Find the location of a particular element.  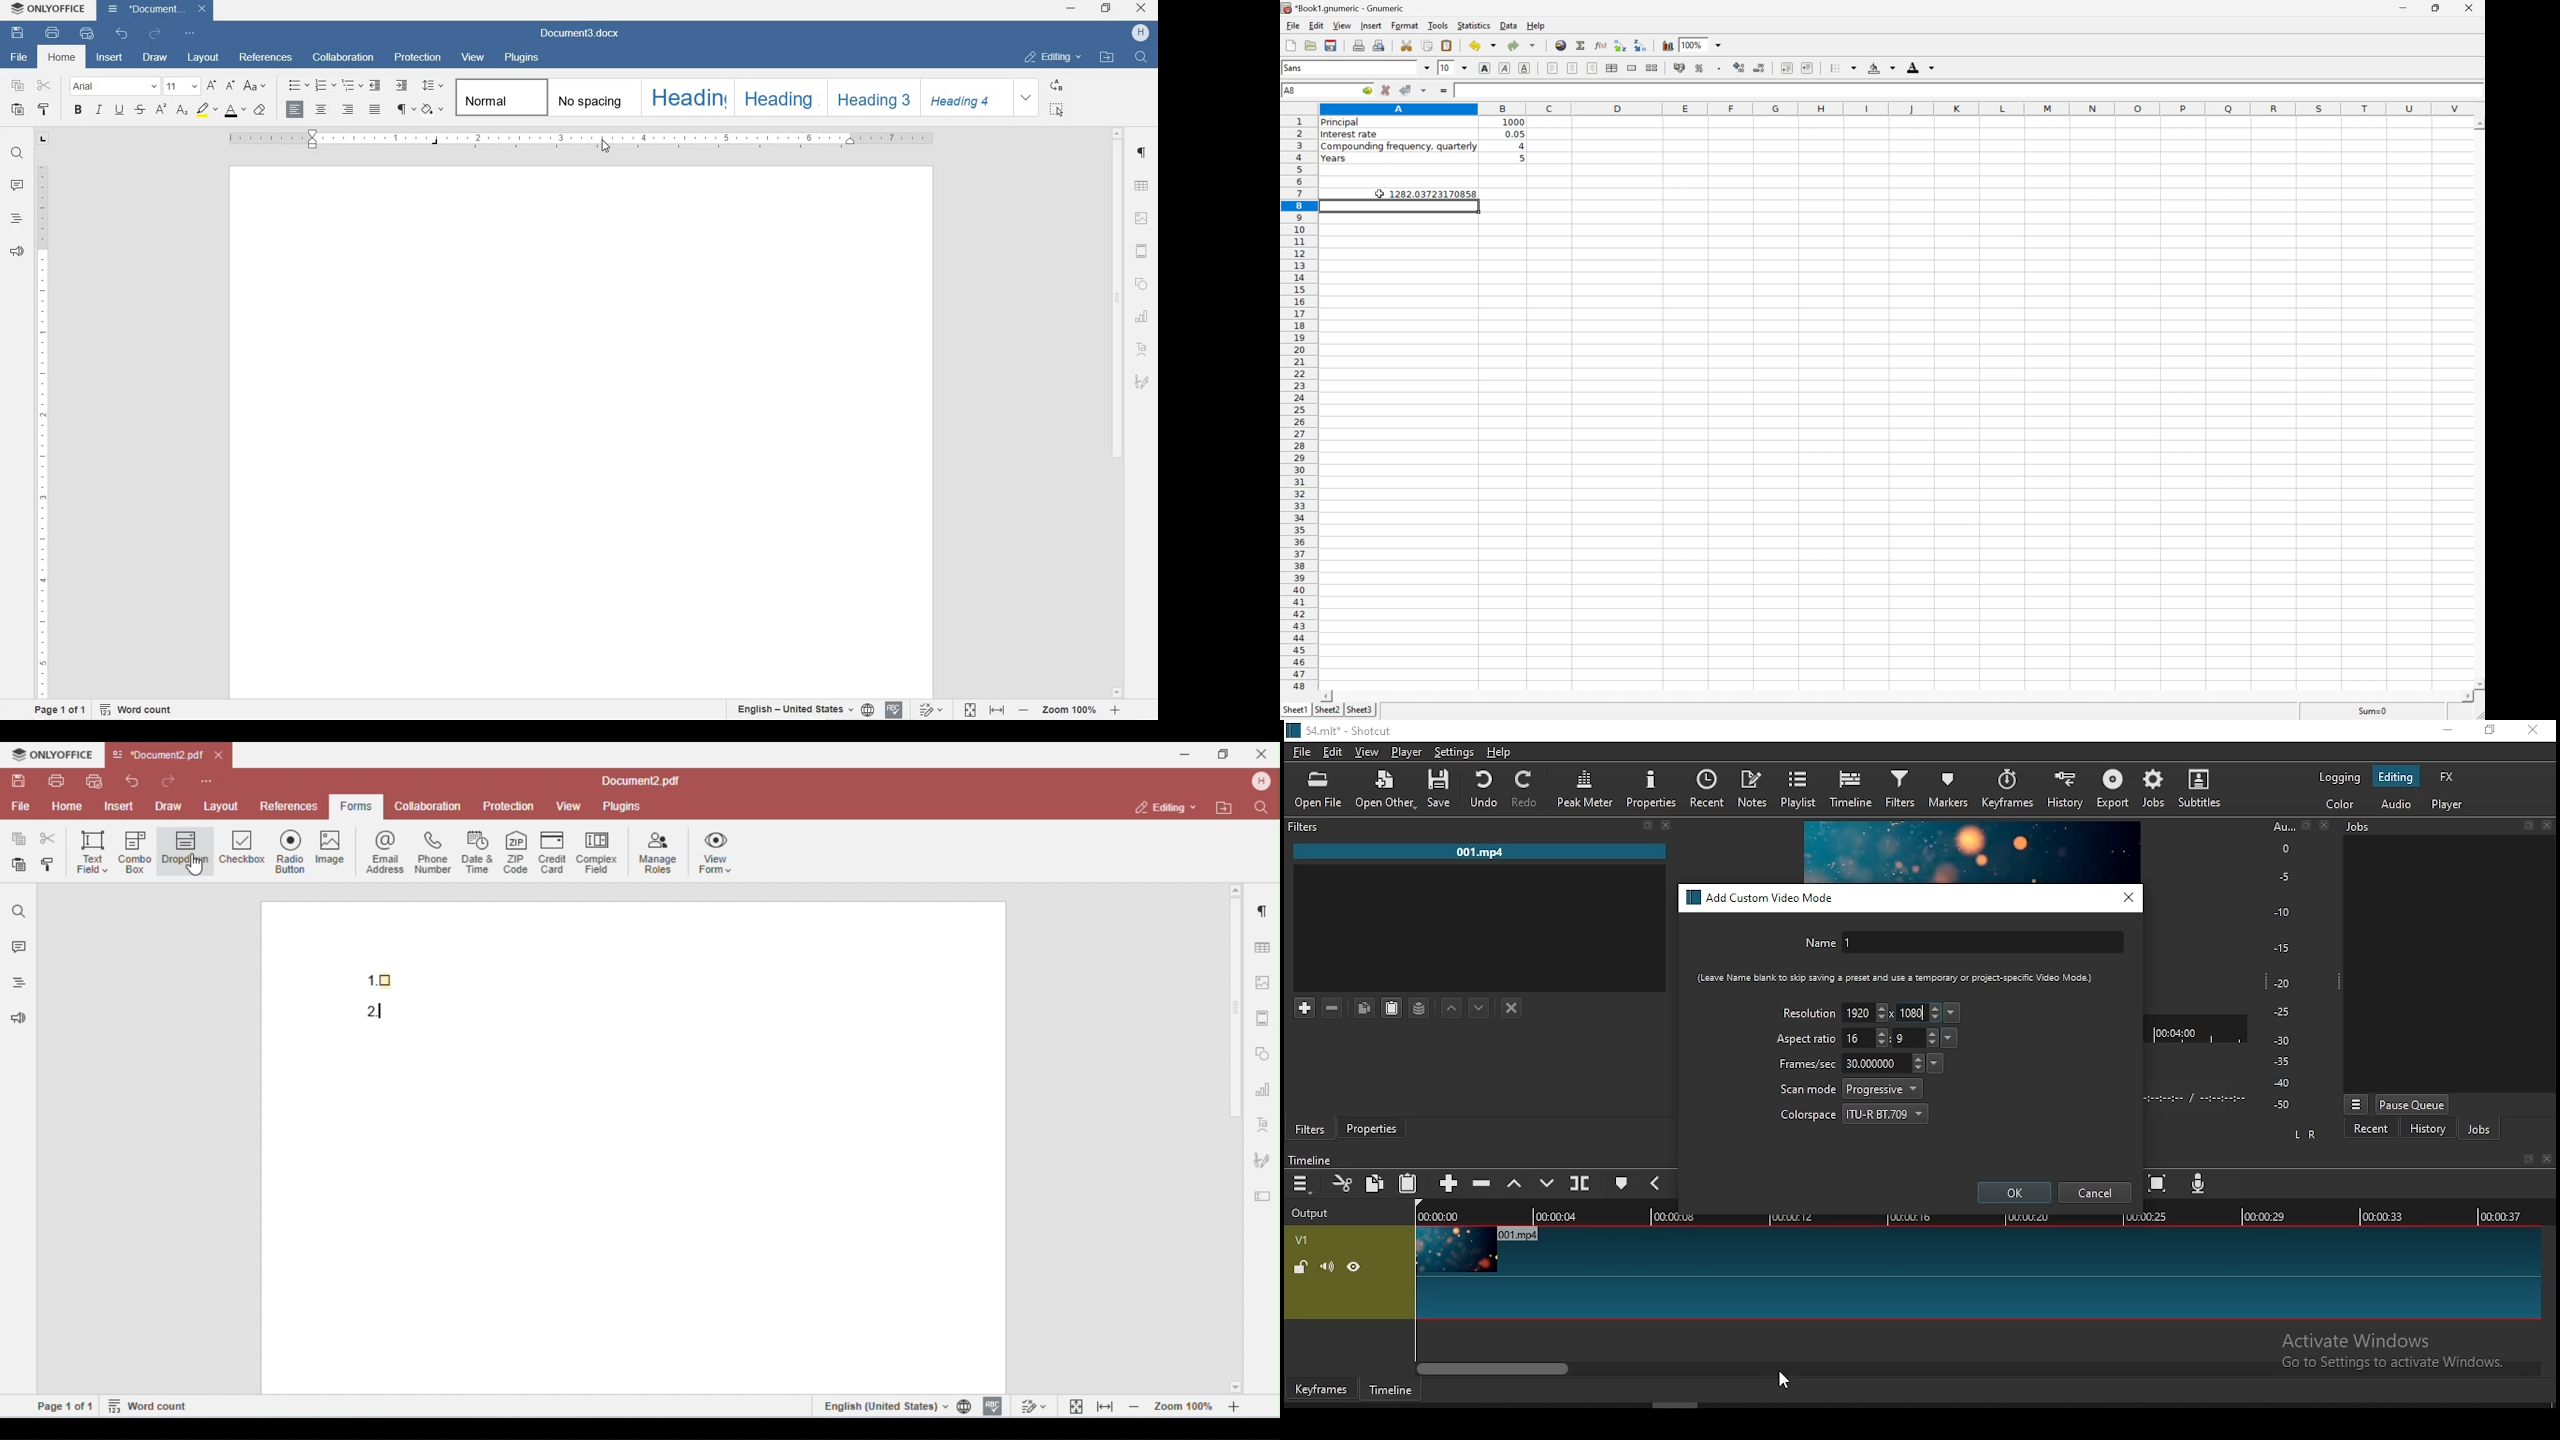

sheet3 is located at coordinates (1360, 709).